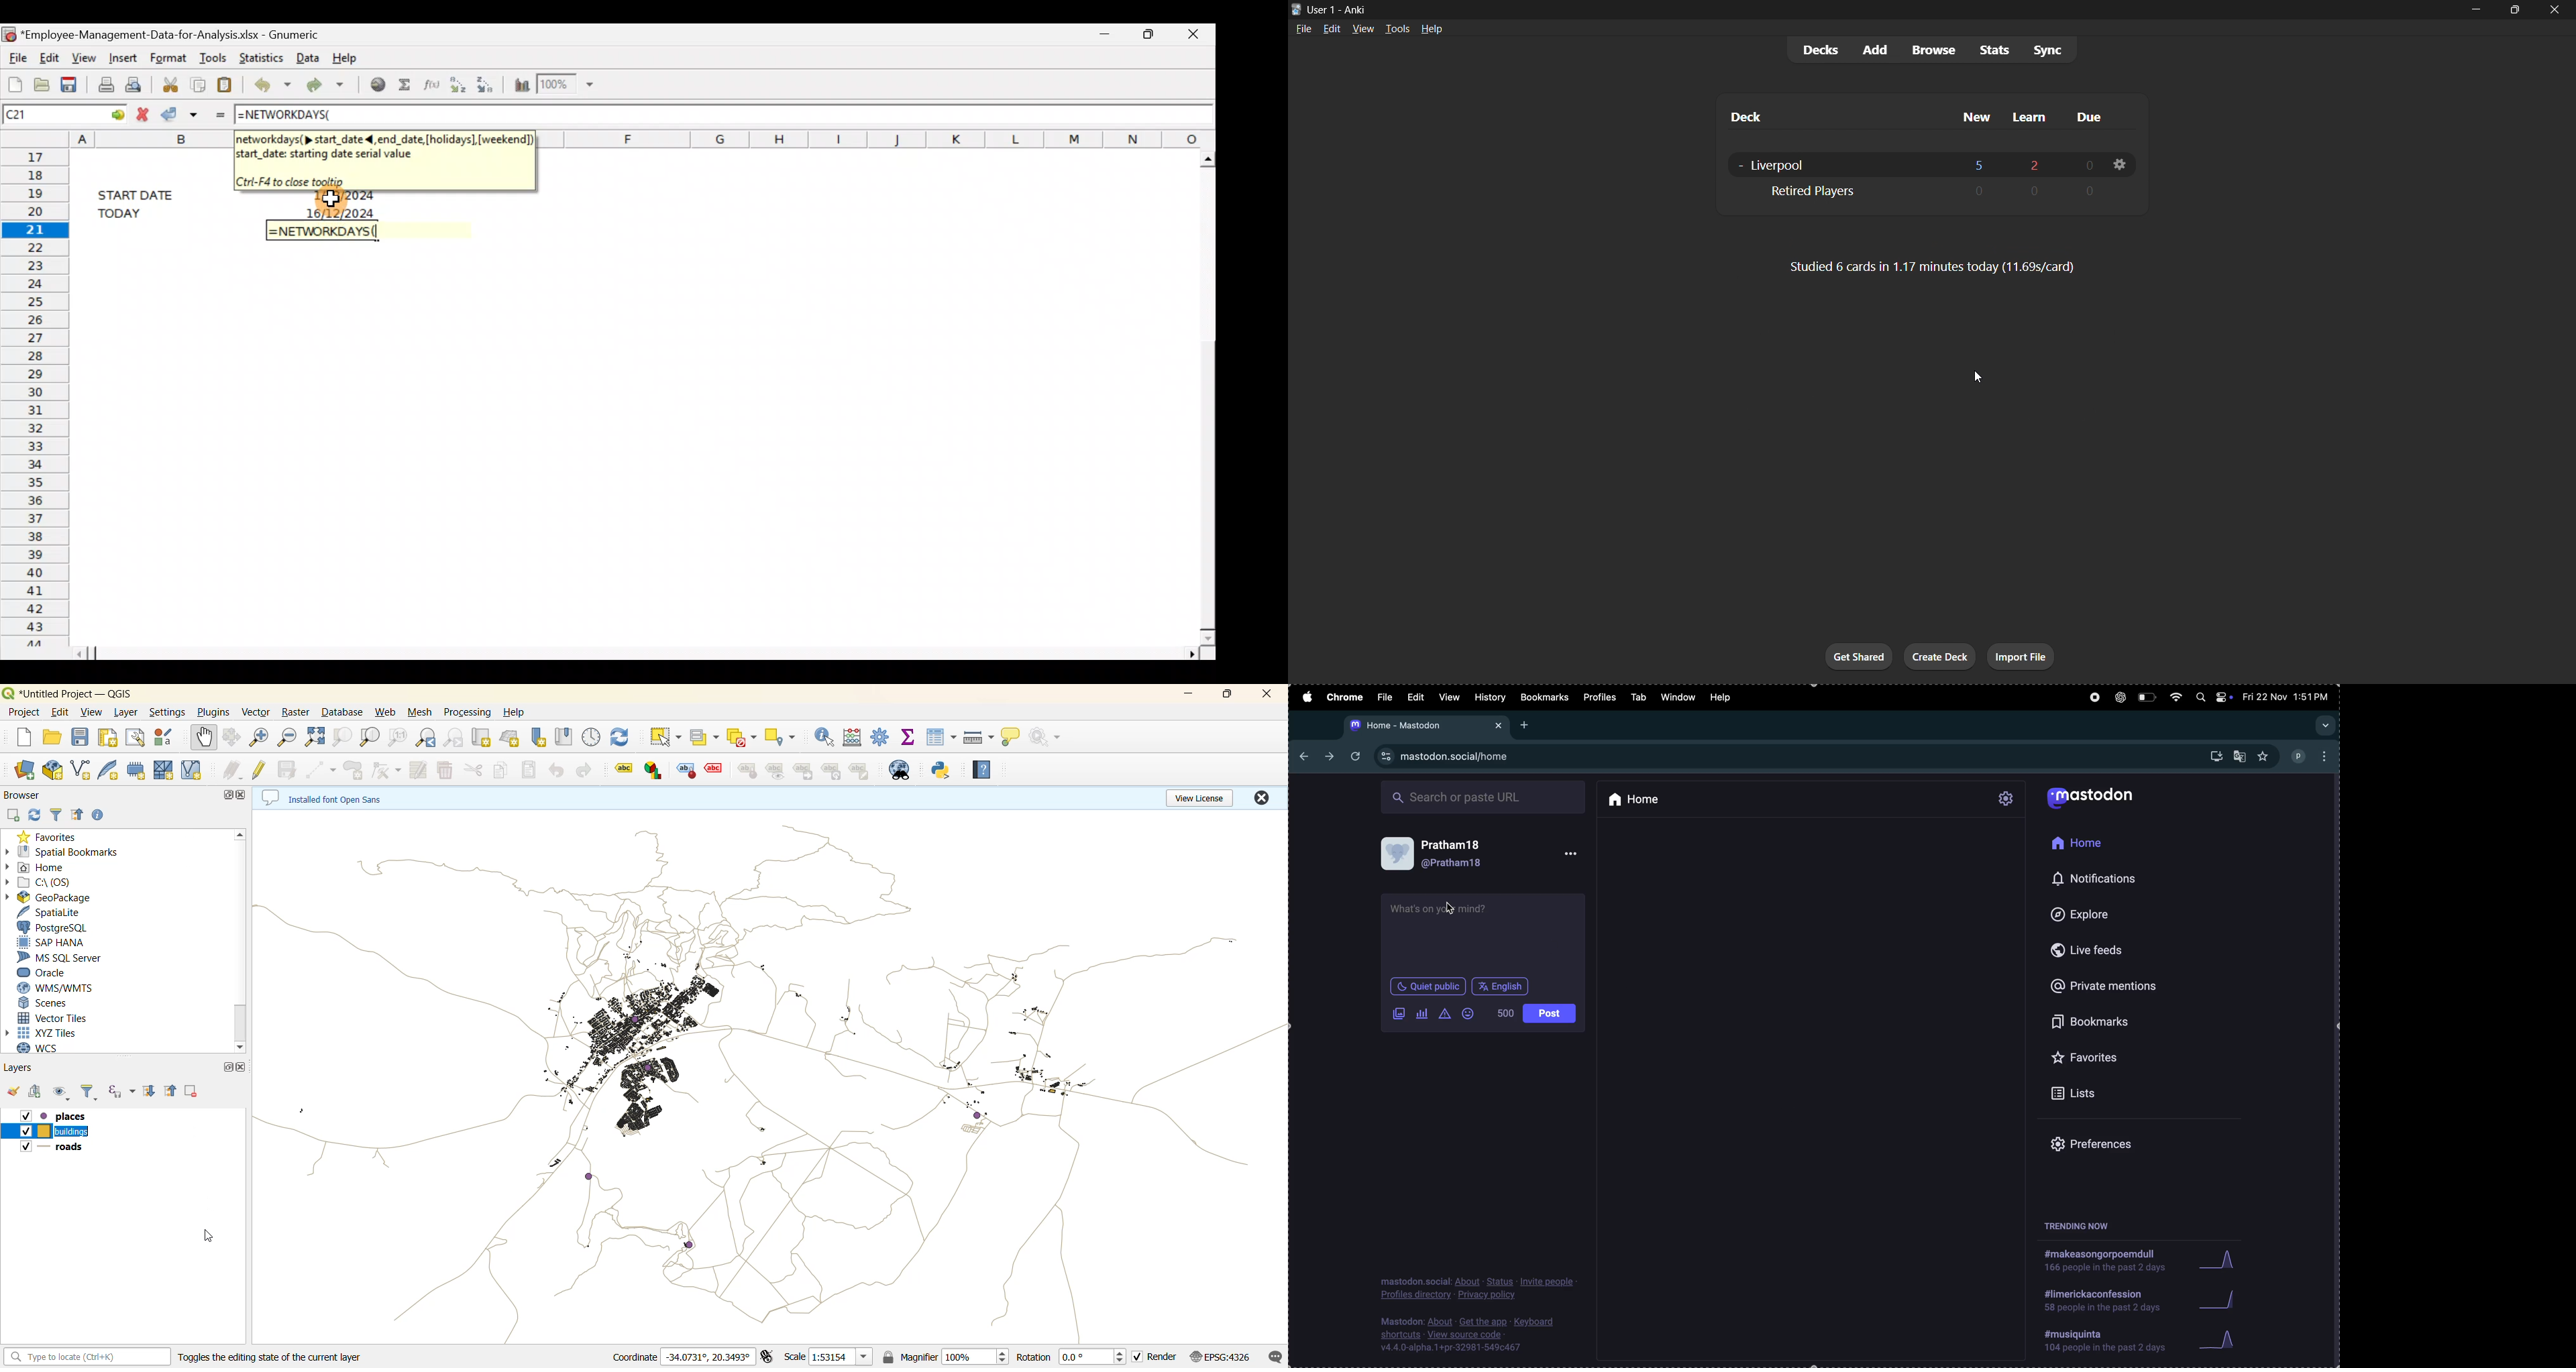  What do you see at coordinates (1481, 795) in the screenshot?
I see `search box` at bounding box center [1481, 795].